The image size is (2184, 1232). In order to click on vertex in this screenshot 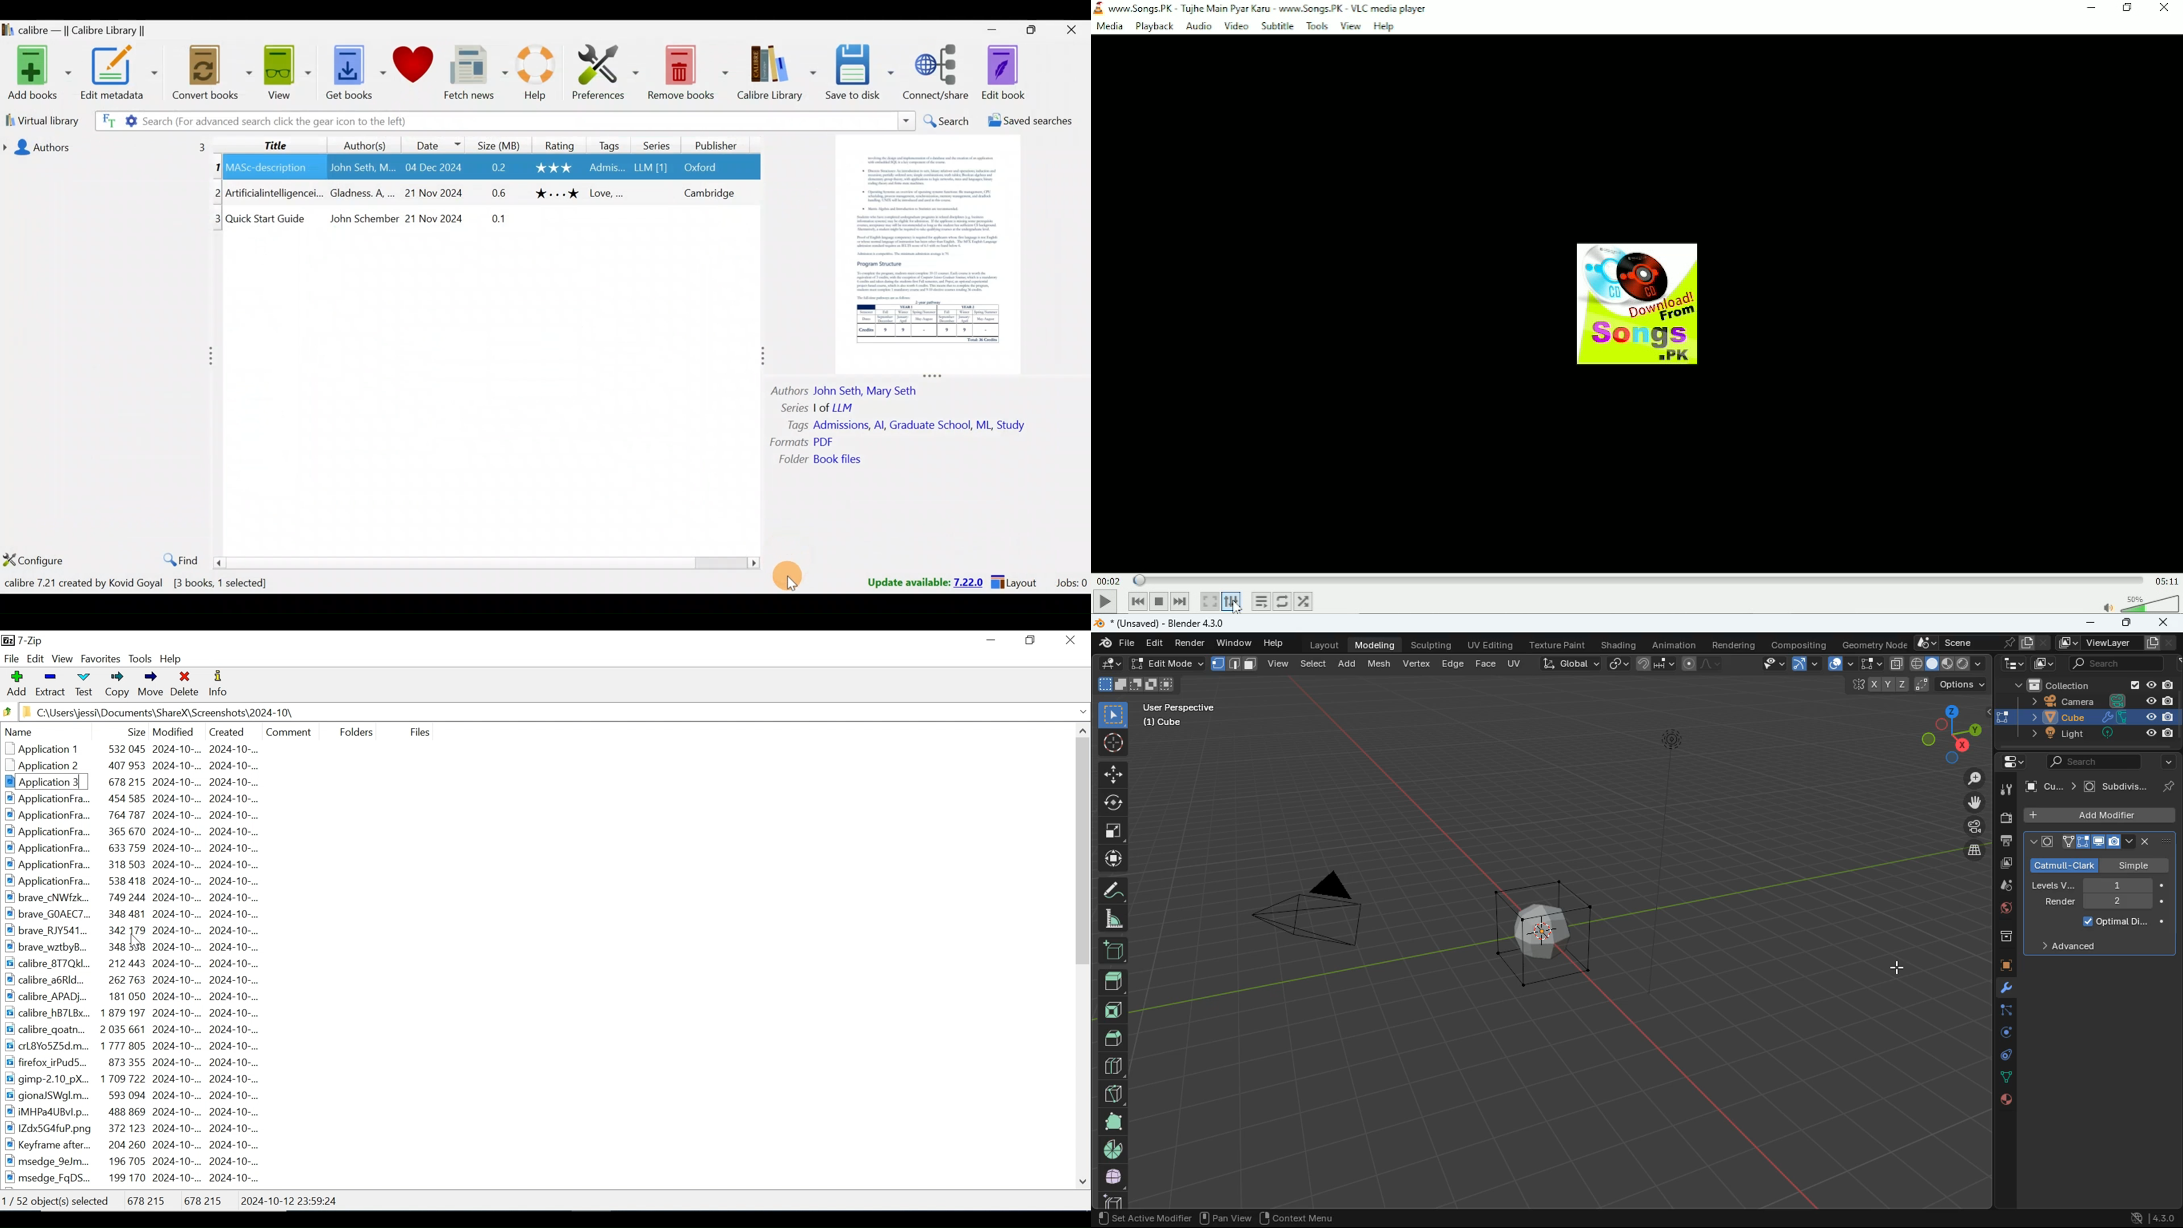, I will do `click(1418, 664)`.